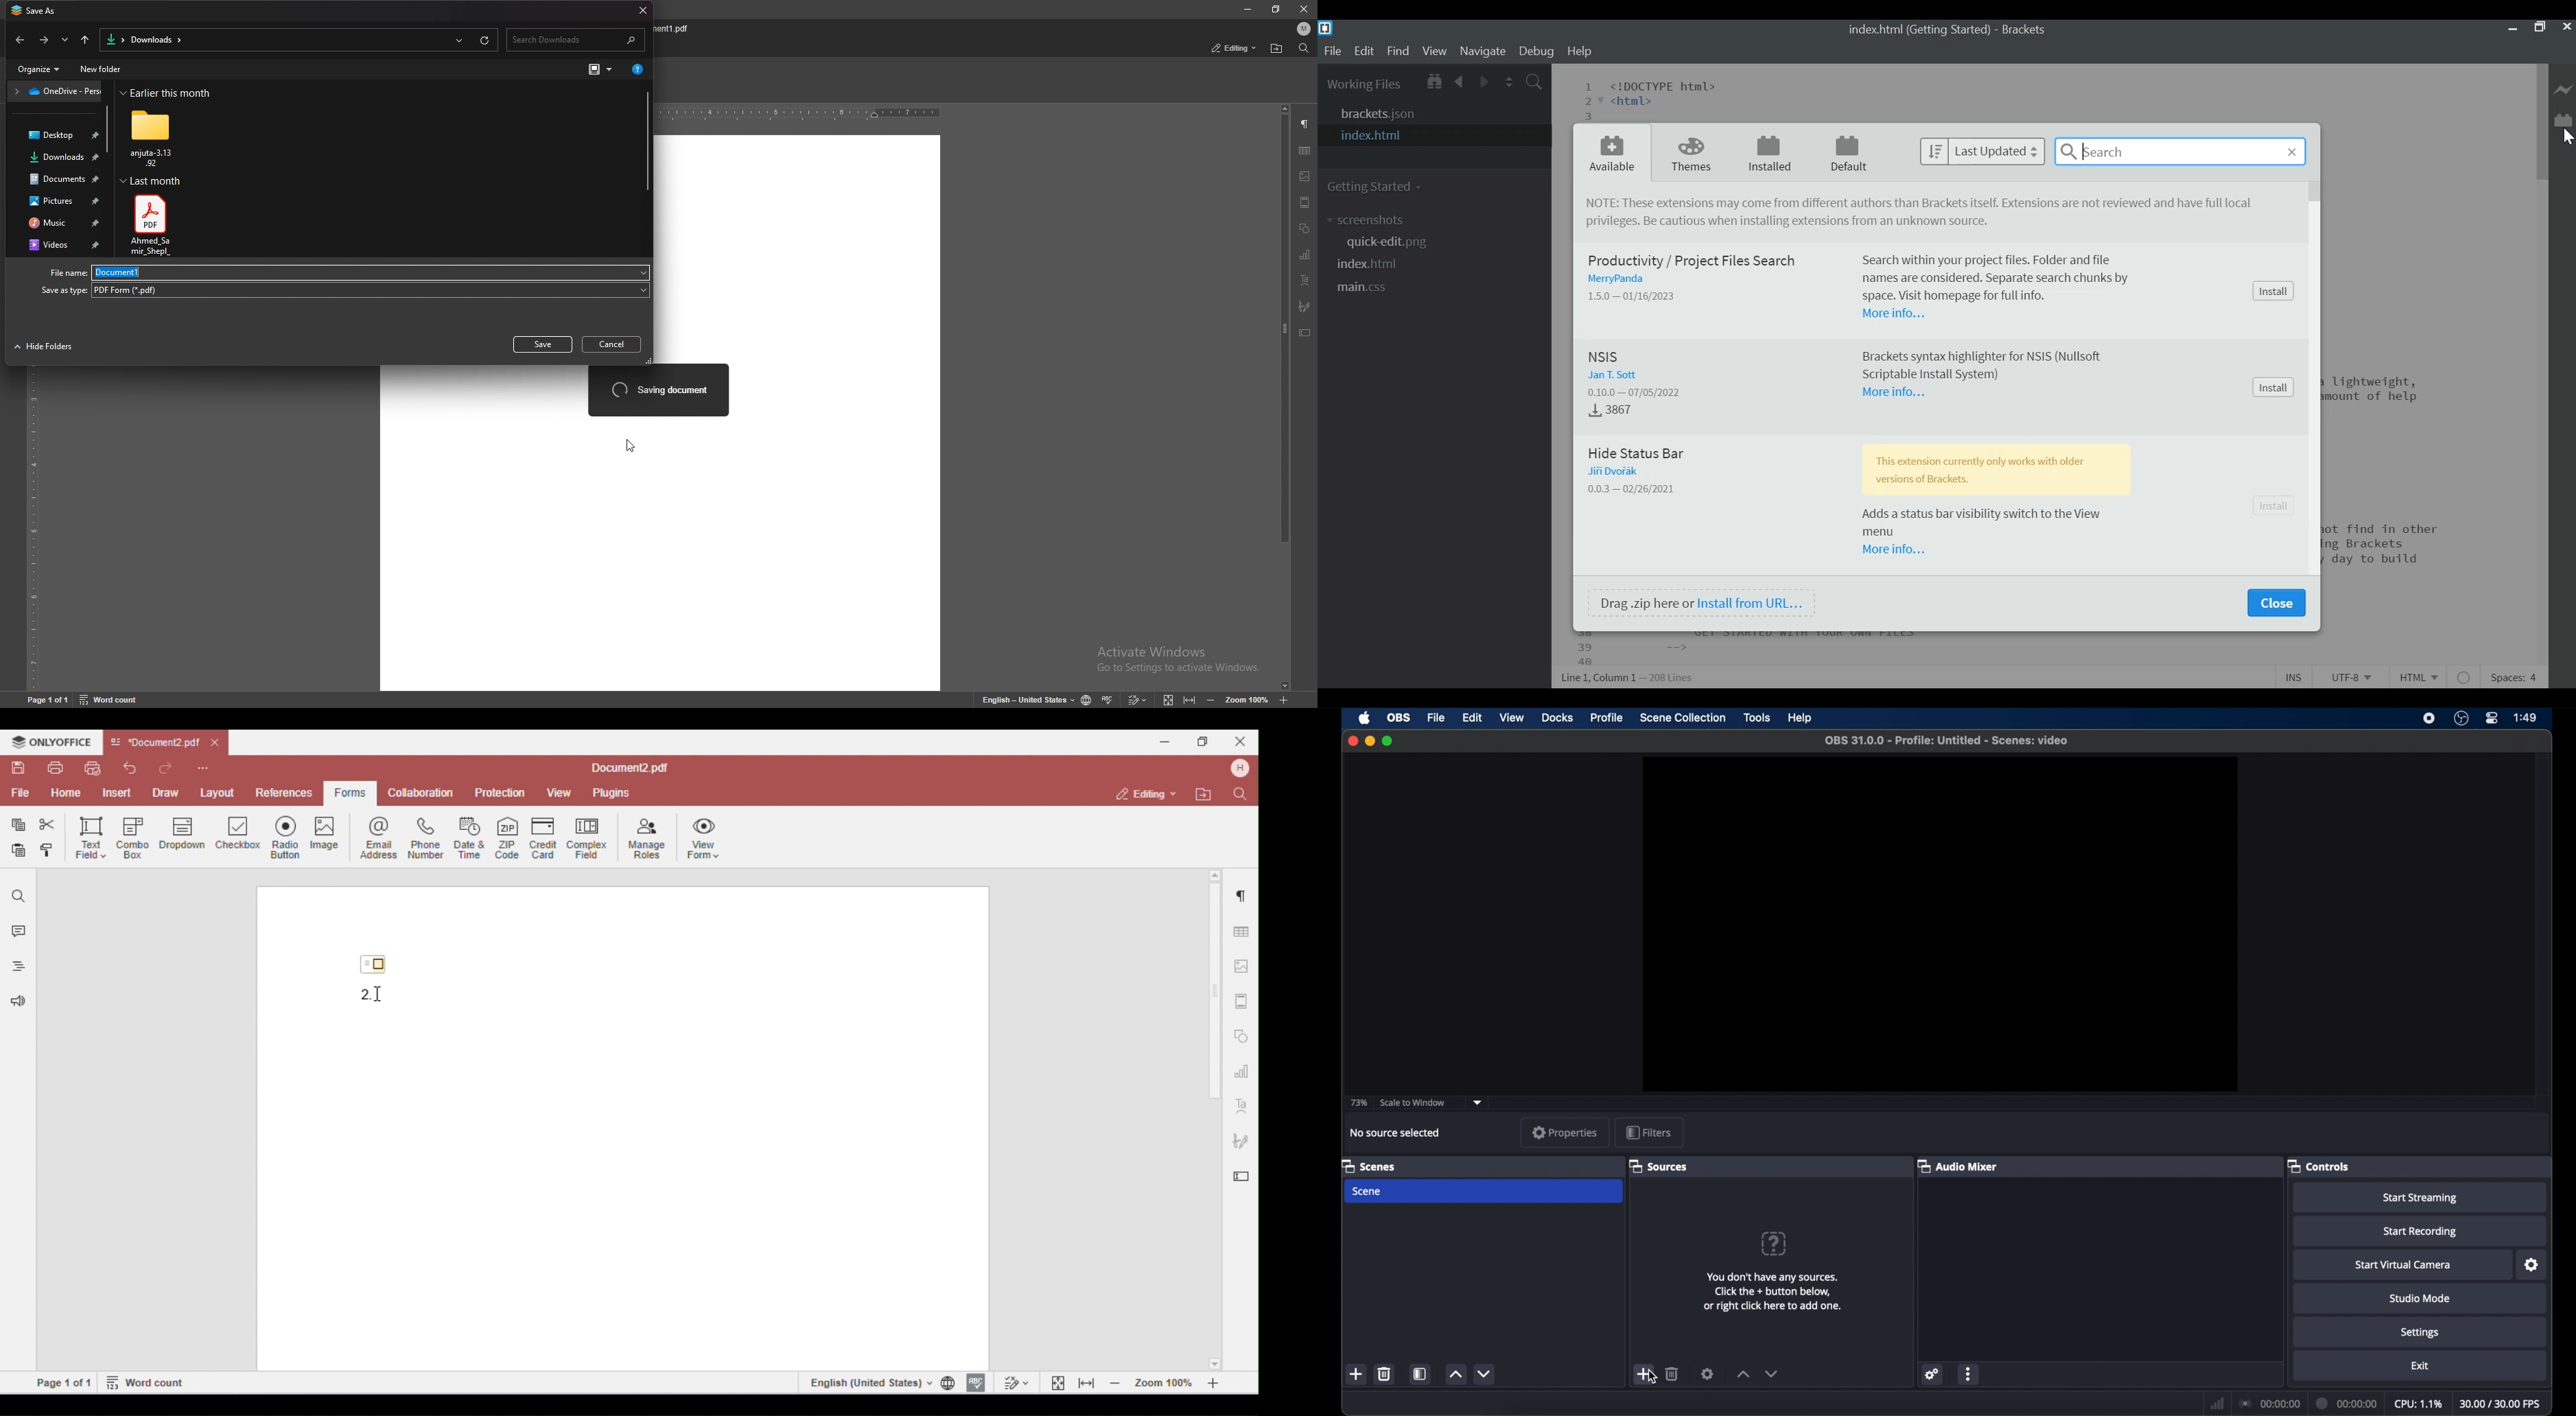 This screenshot has height=1428, width=2576. I want to click on table, so click(1307, 152).